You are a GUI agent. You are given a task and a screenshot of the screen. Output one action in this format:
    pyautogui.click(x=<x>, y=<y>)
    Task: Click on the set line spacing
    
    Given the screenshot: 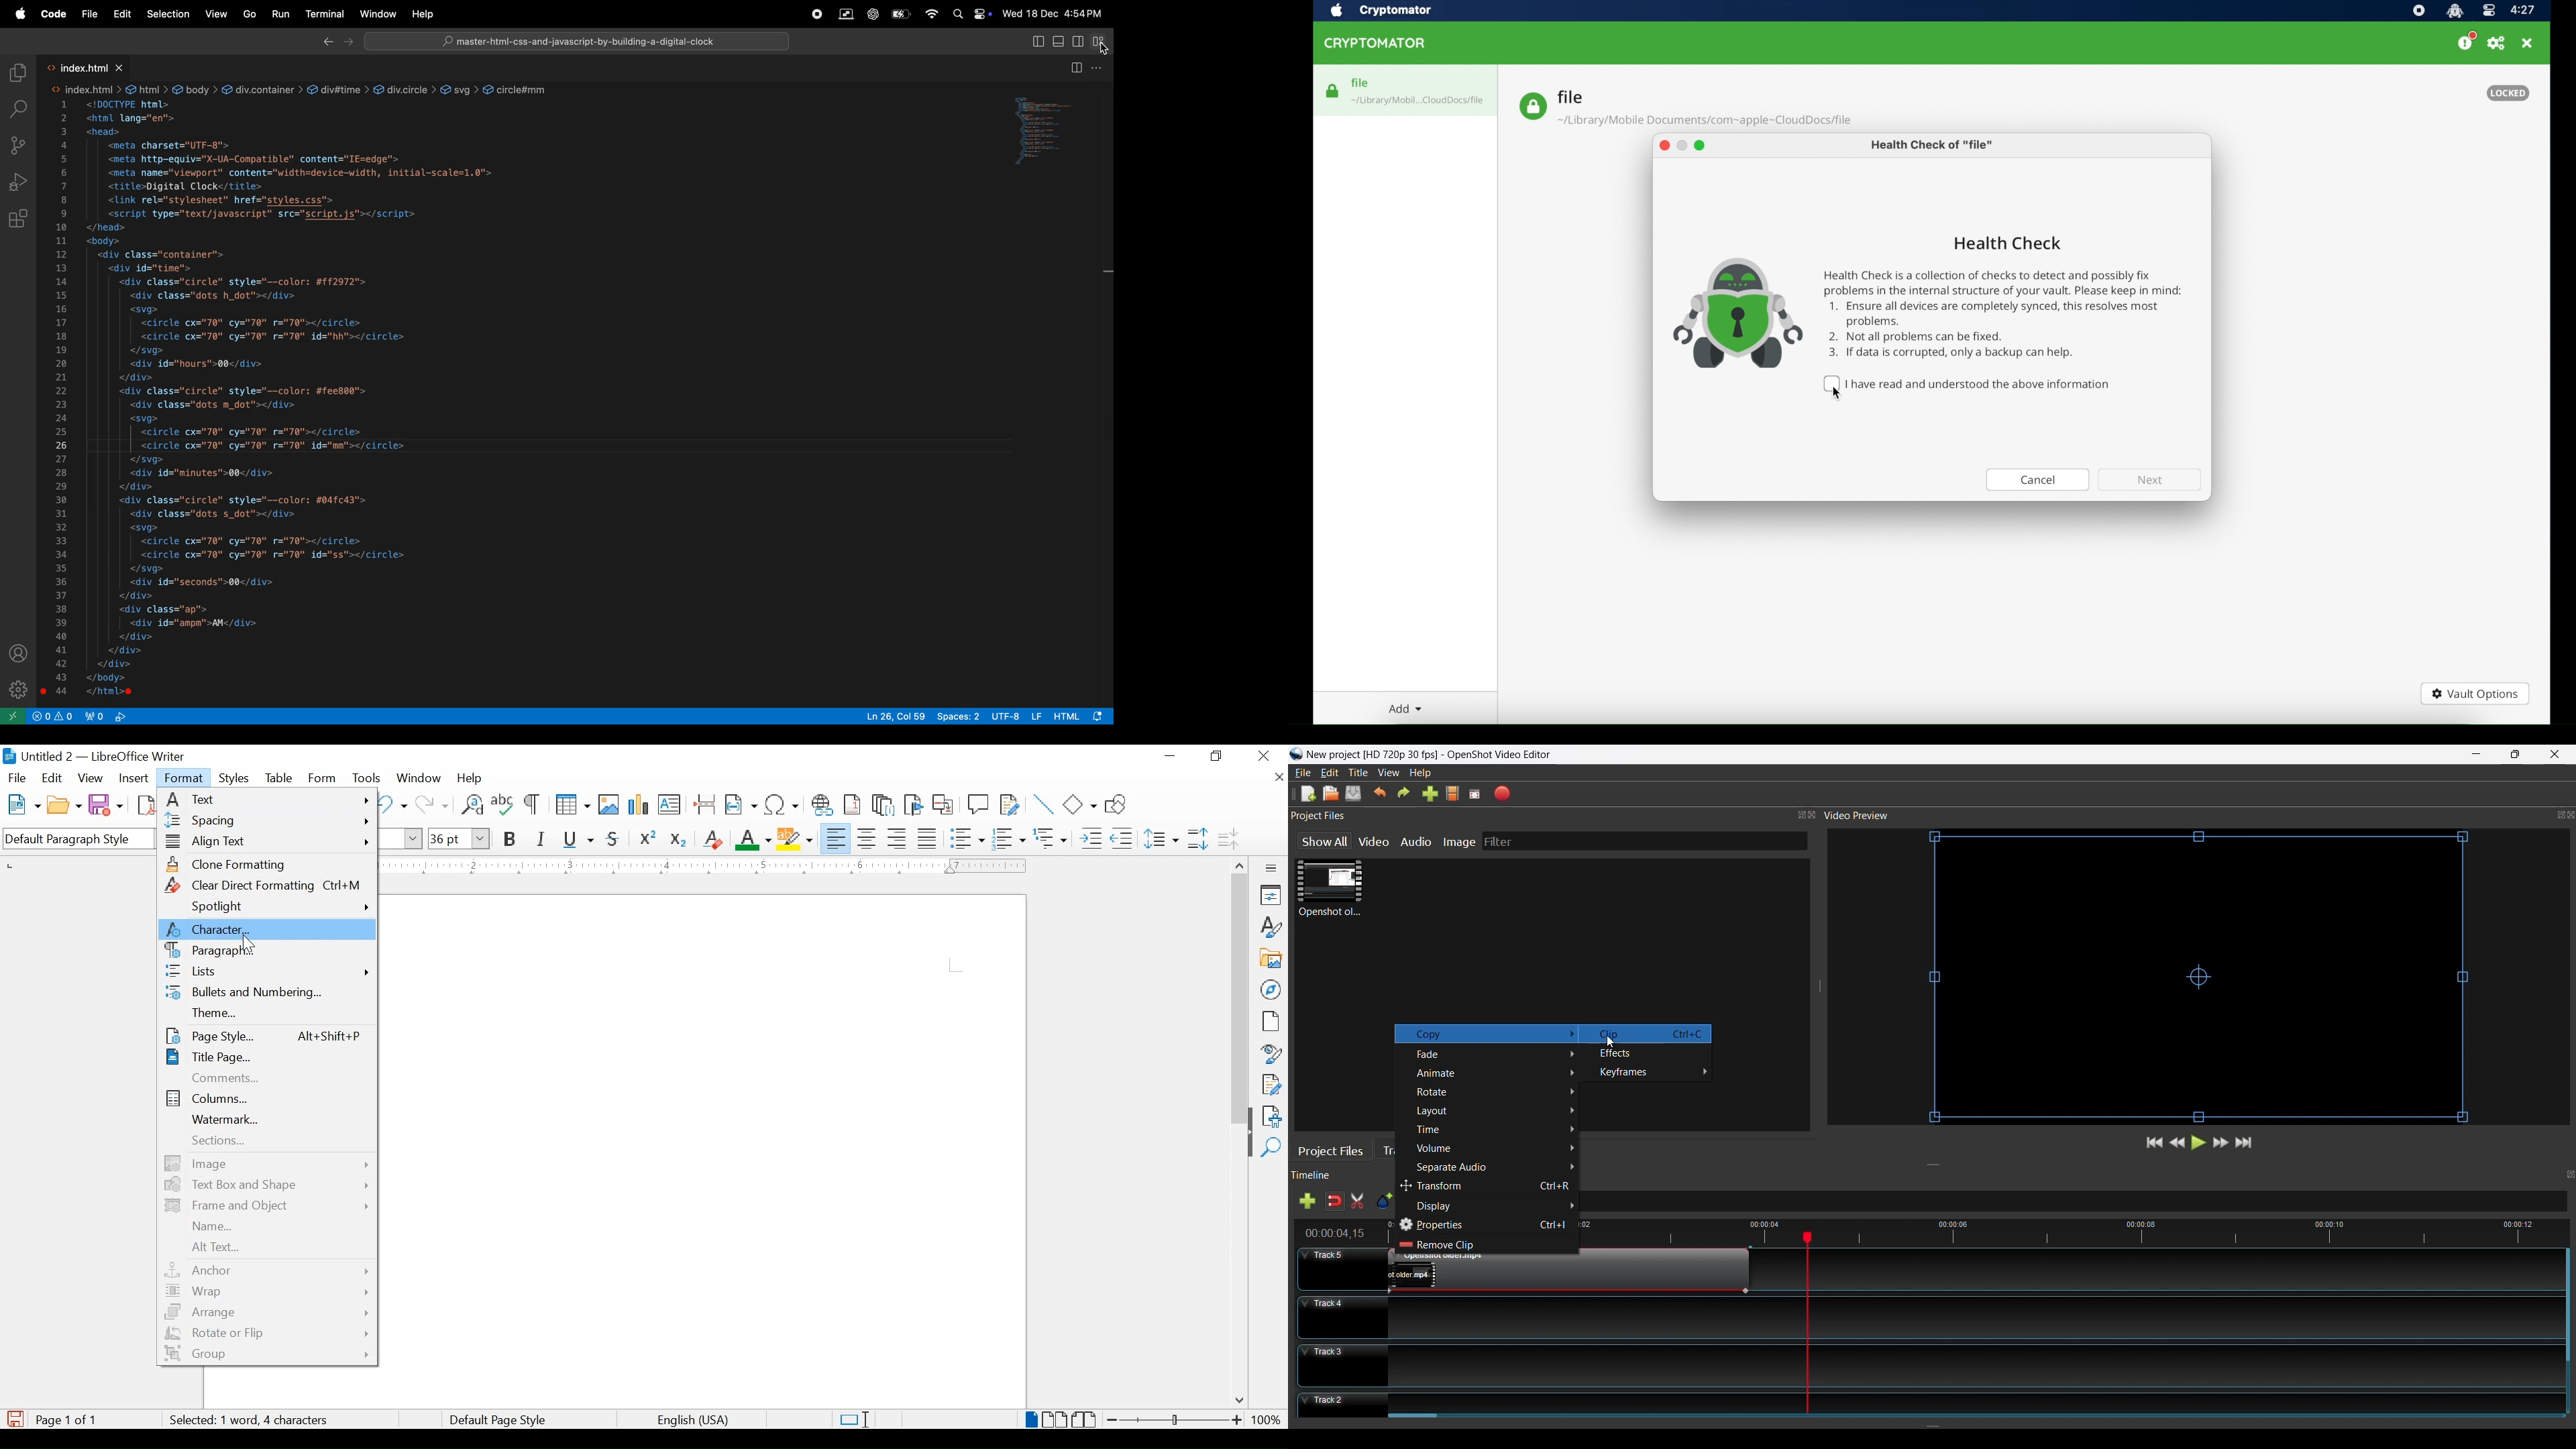 What is the action you would take?
    pyautogui.click(x=1163, y=839)
    